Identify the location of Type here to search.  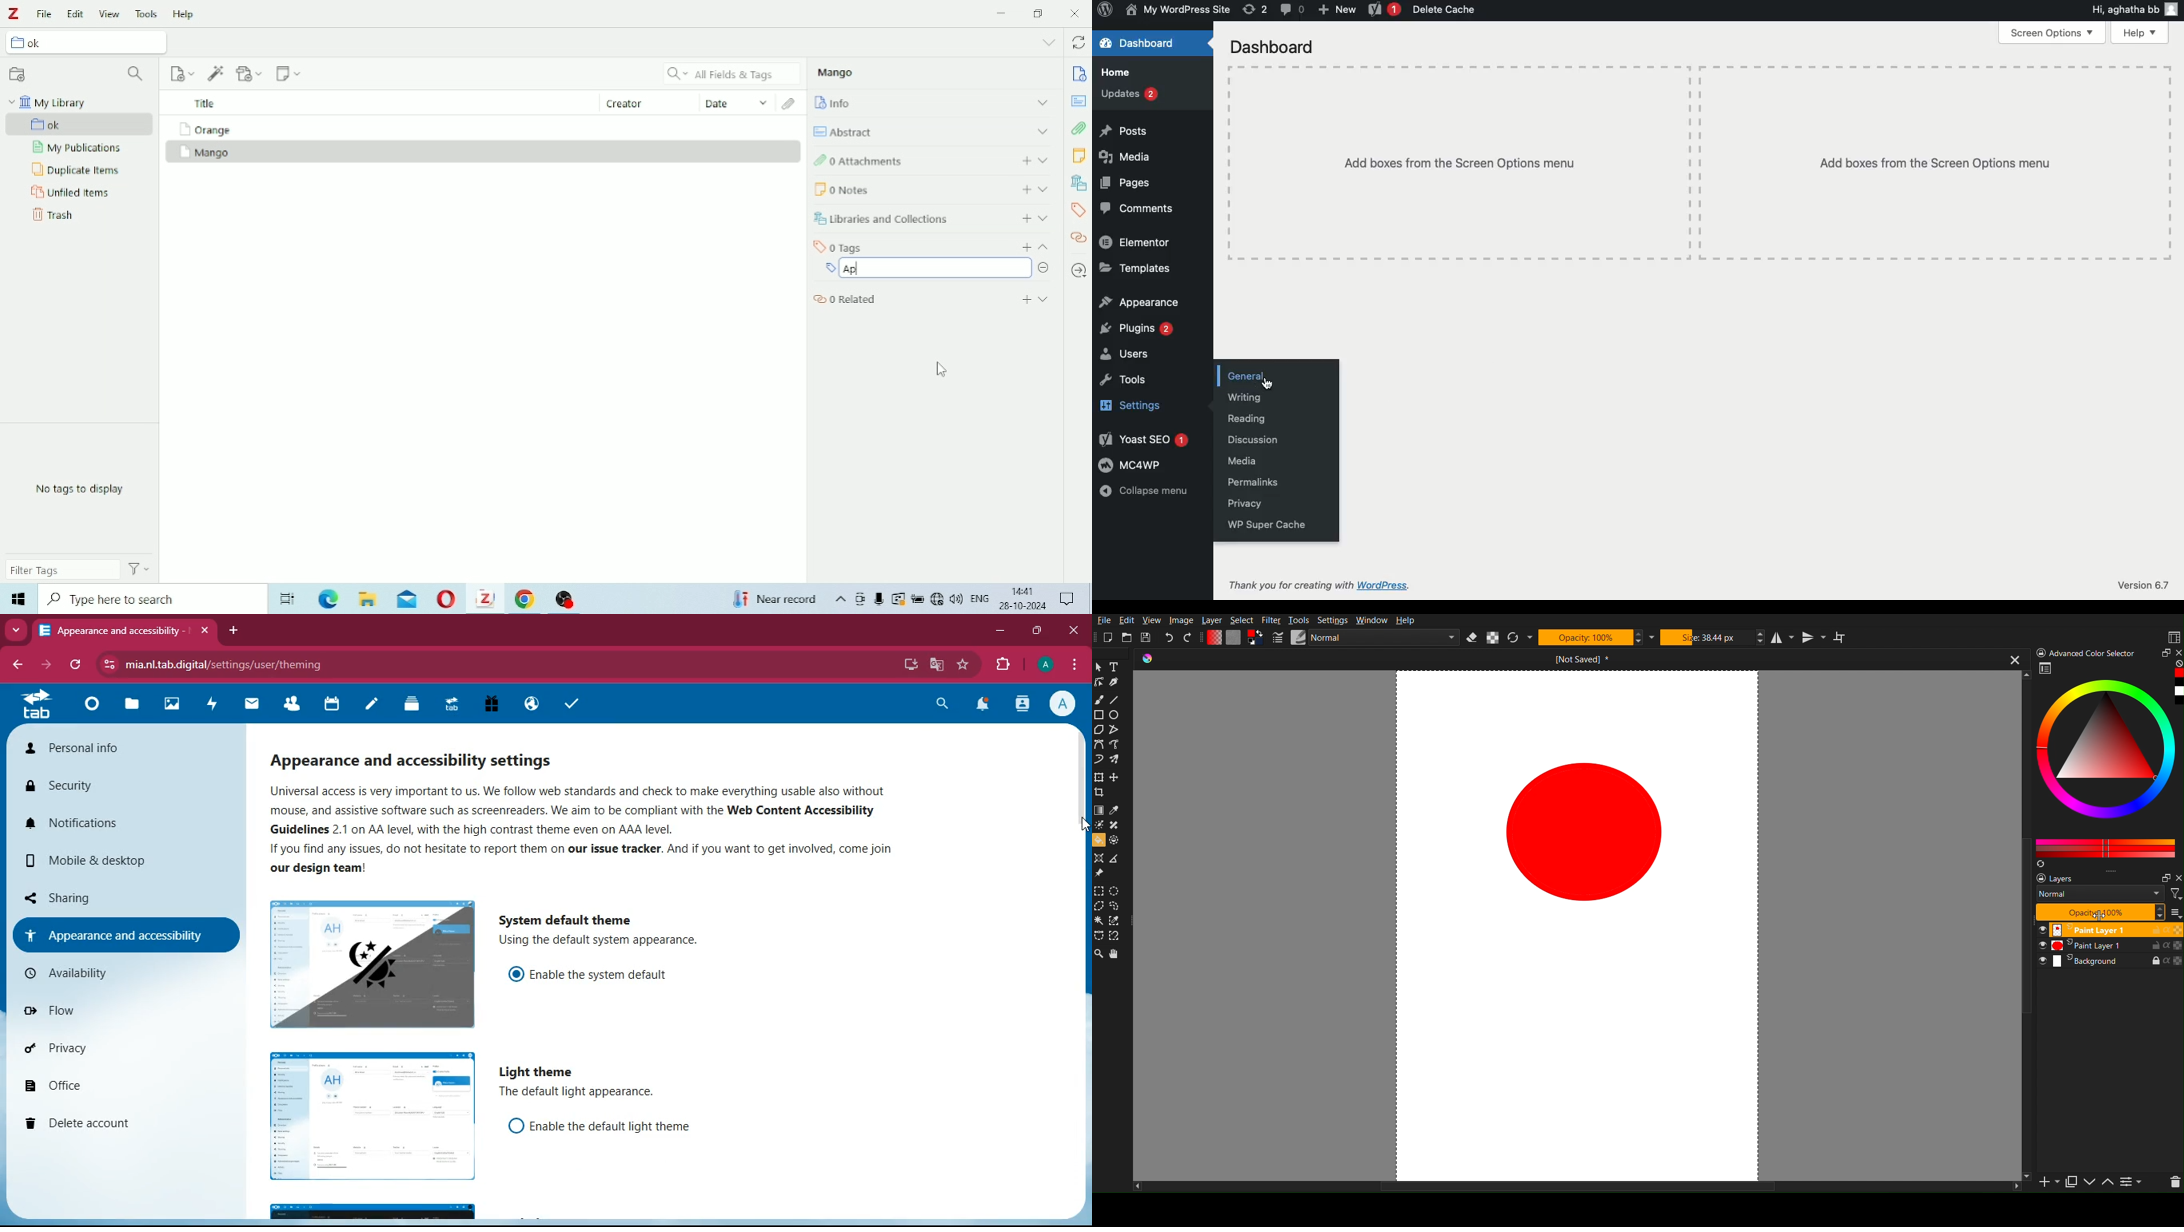
(152, 599).